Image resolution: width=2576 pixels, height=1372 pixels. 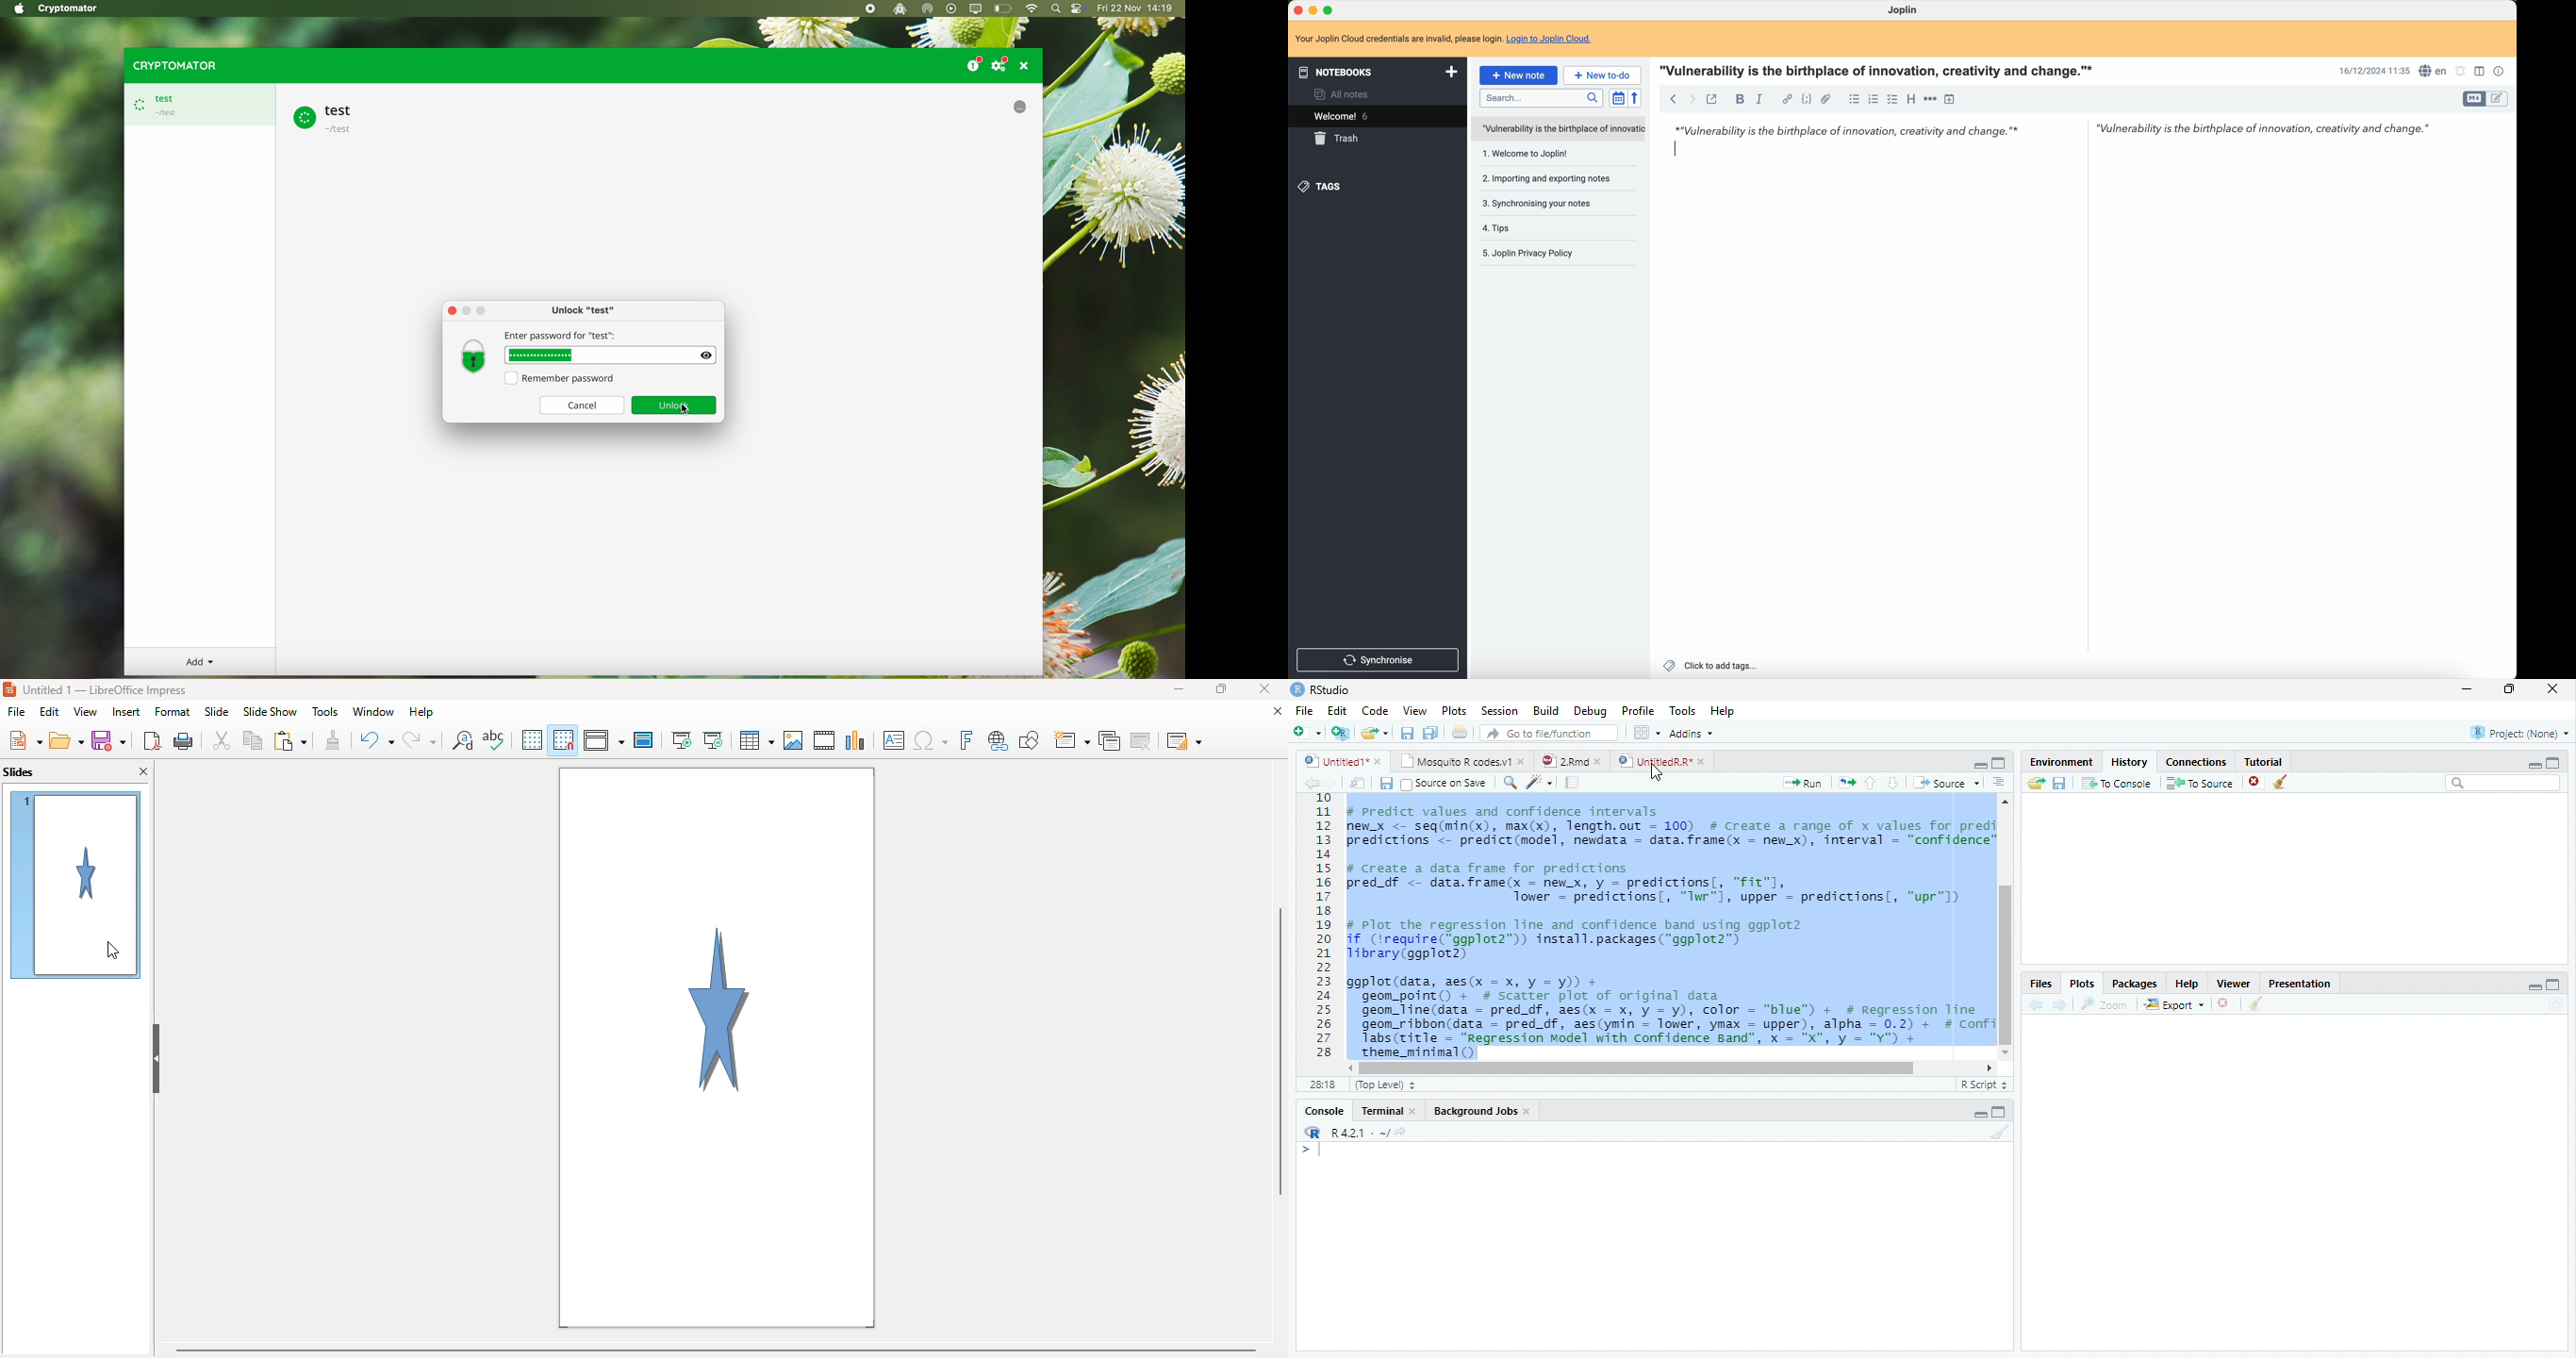 What do you see at coordinates (2433, 71) in the screenshot?
I see `language` at bounding box center [2433, 71].